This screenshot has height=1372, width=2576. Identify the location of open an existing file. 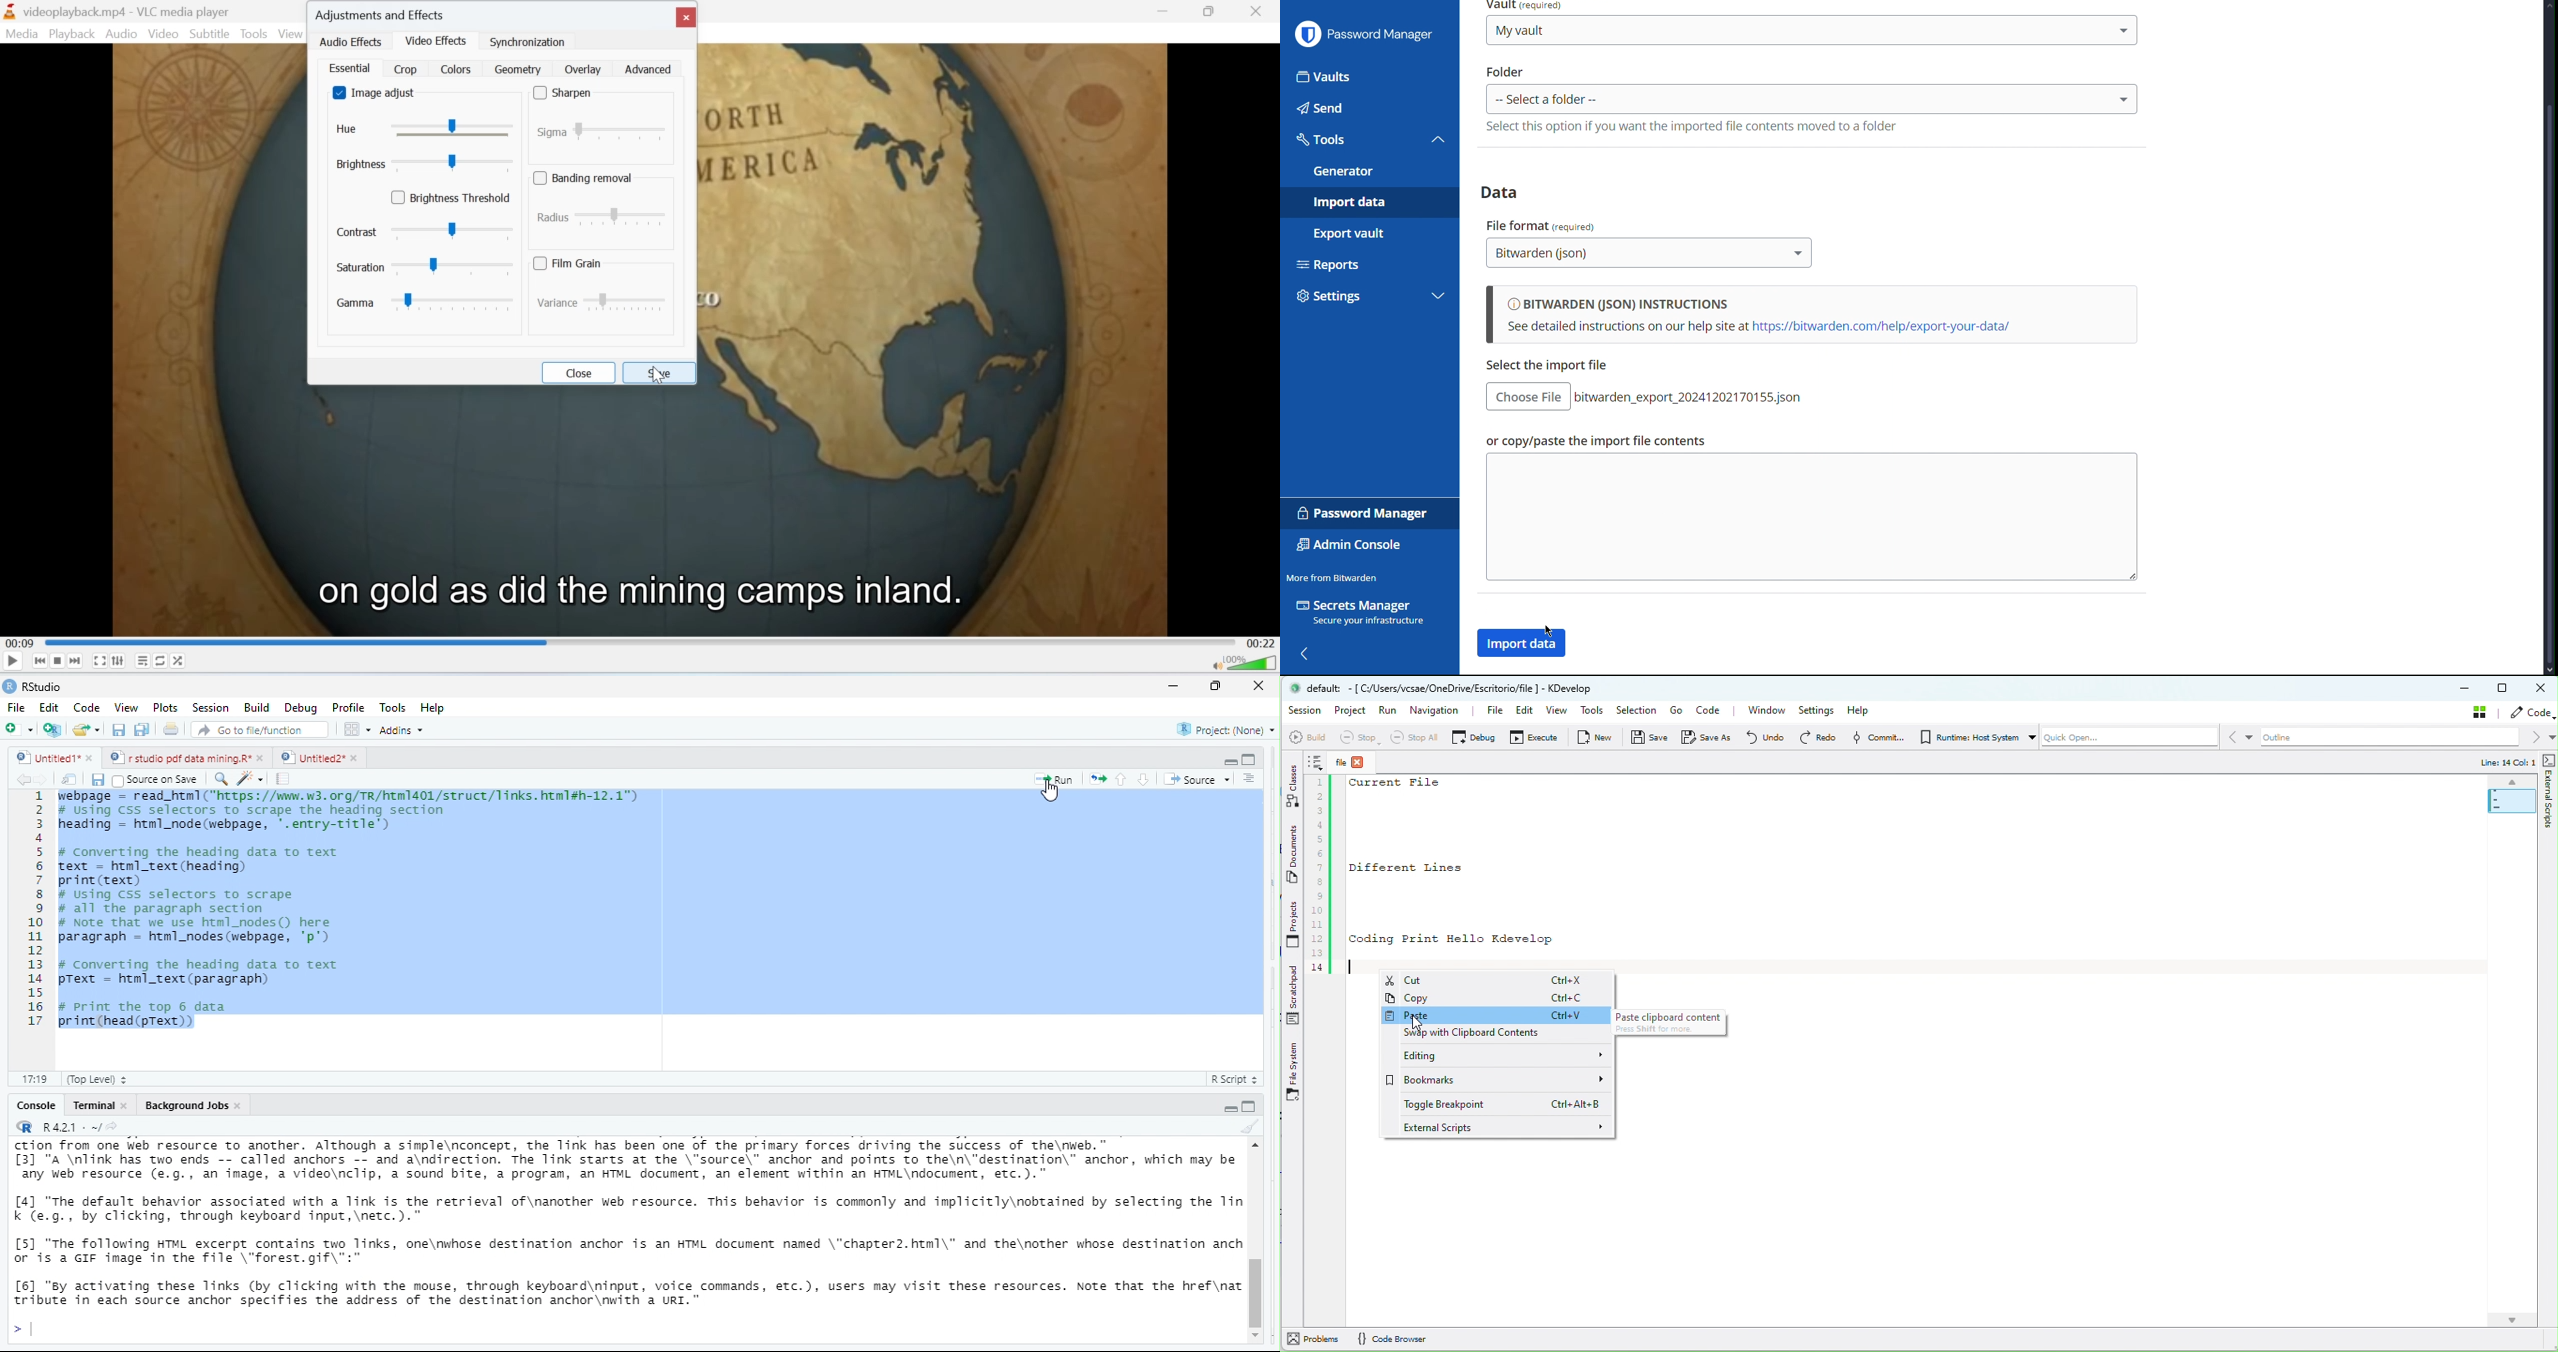
(87, 729).